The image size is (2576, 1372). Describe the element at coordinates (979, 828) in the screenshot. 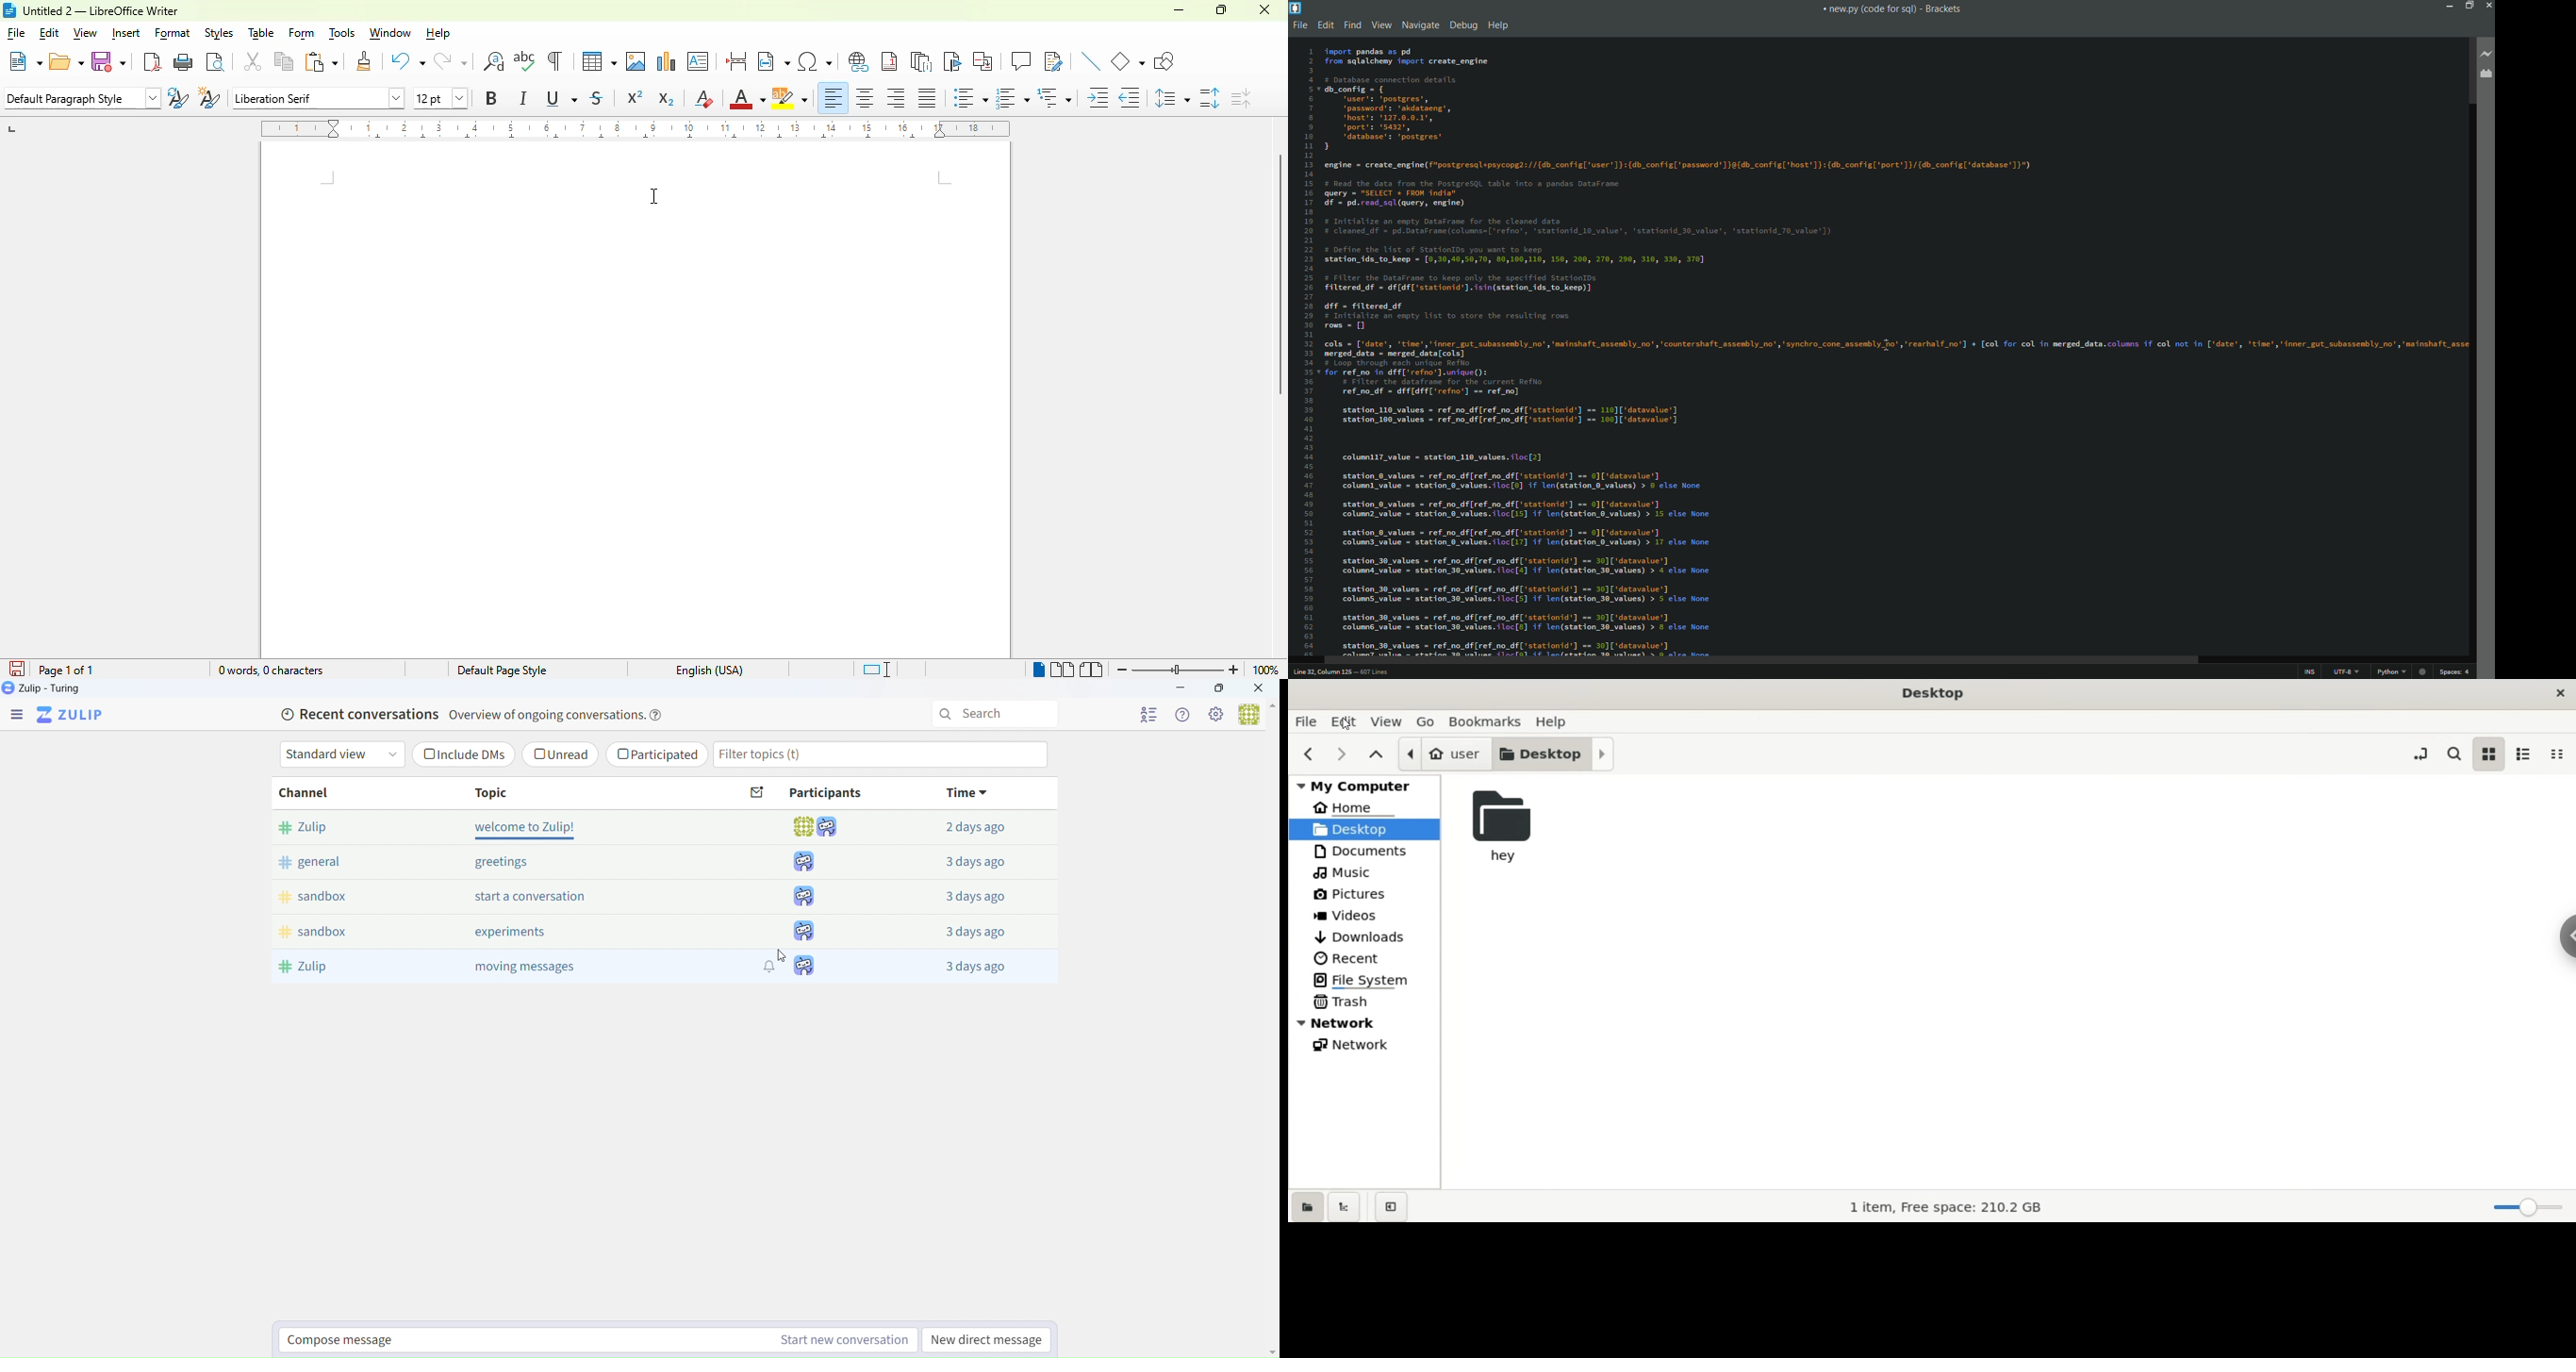

I see `2 days ago` at that location.